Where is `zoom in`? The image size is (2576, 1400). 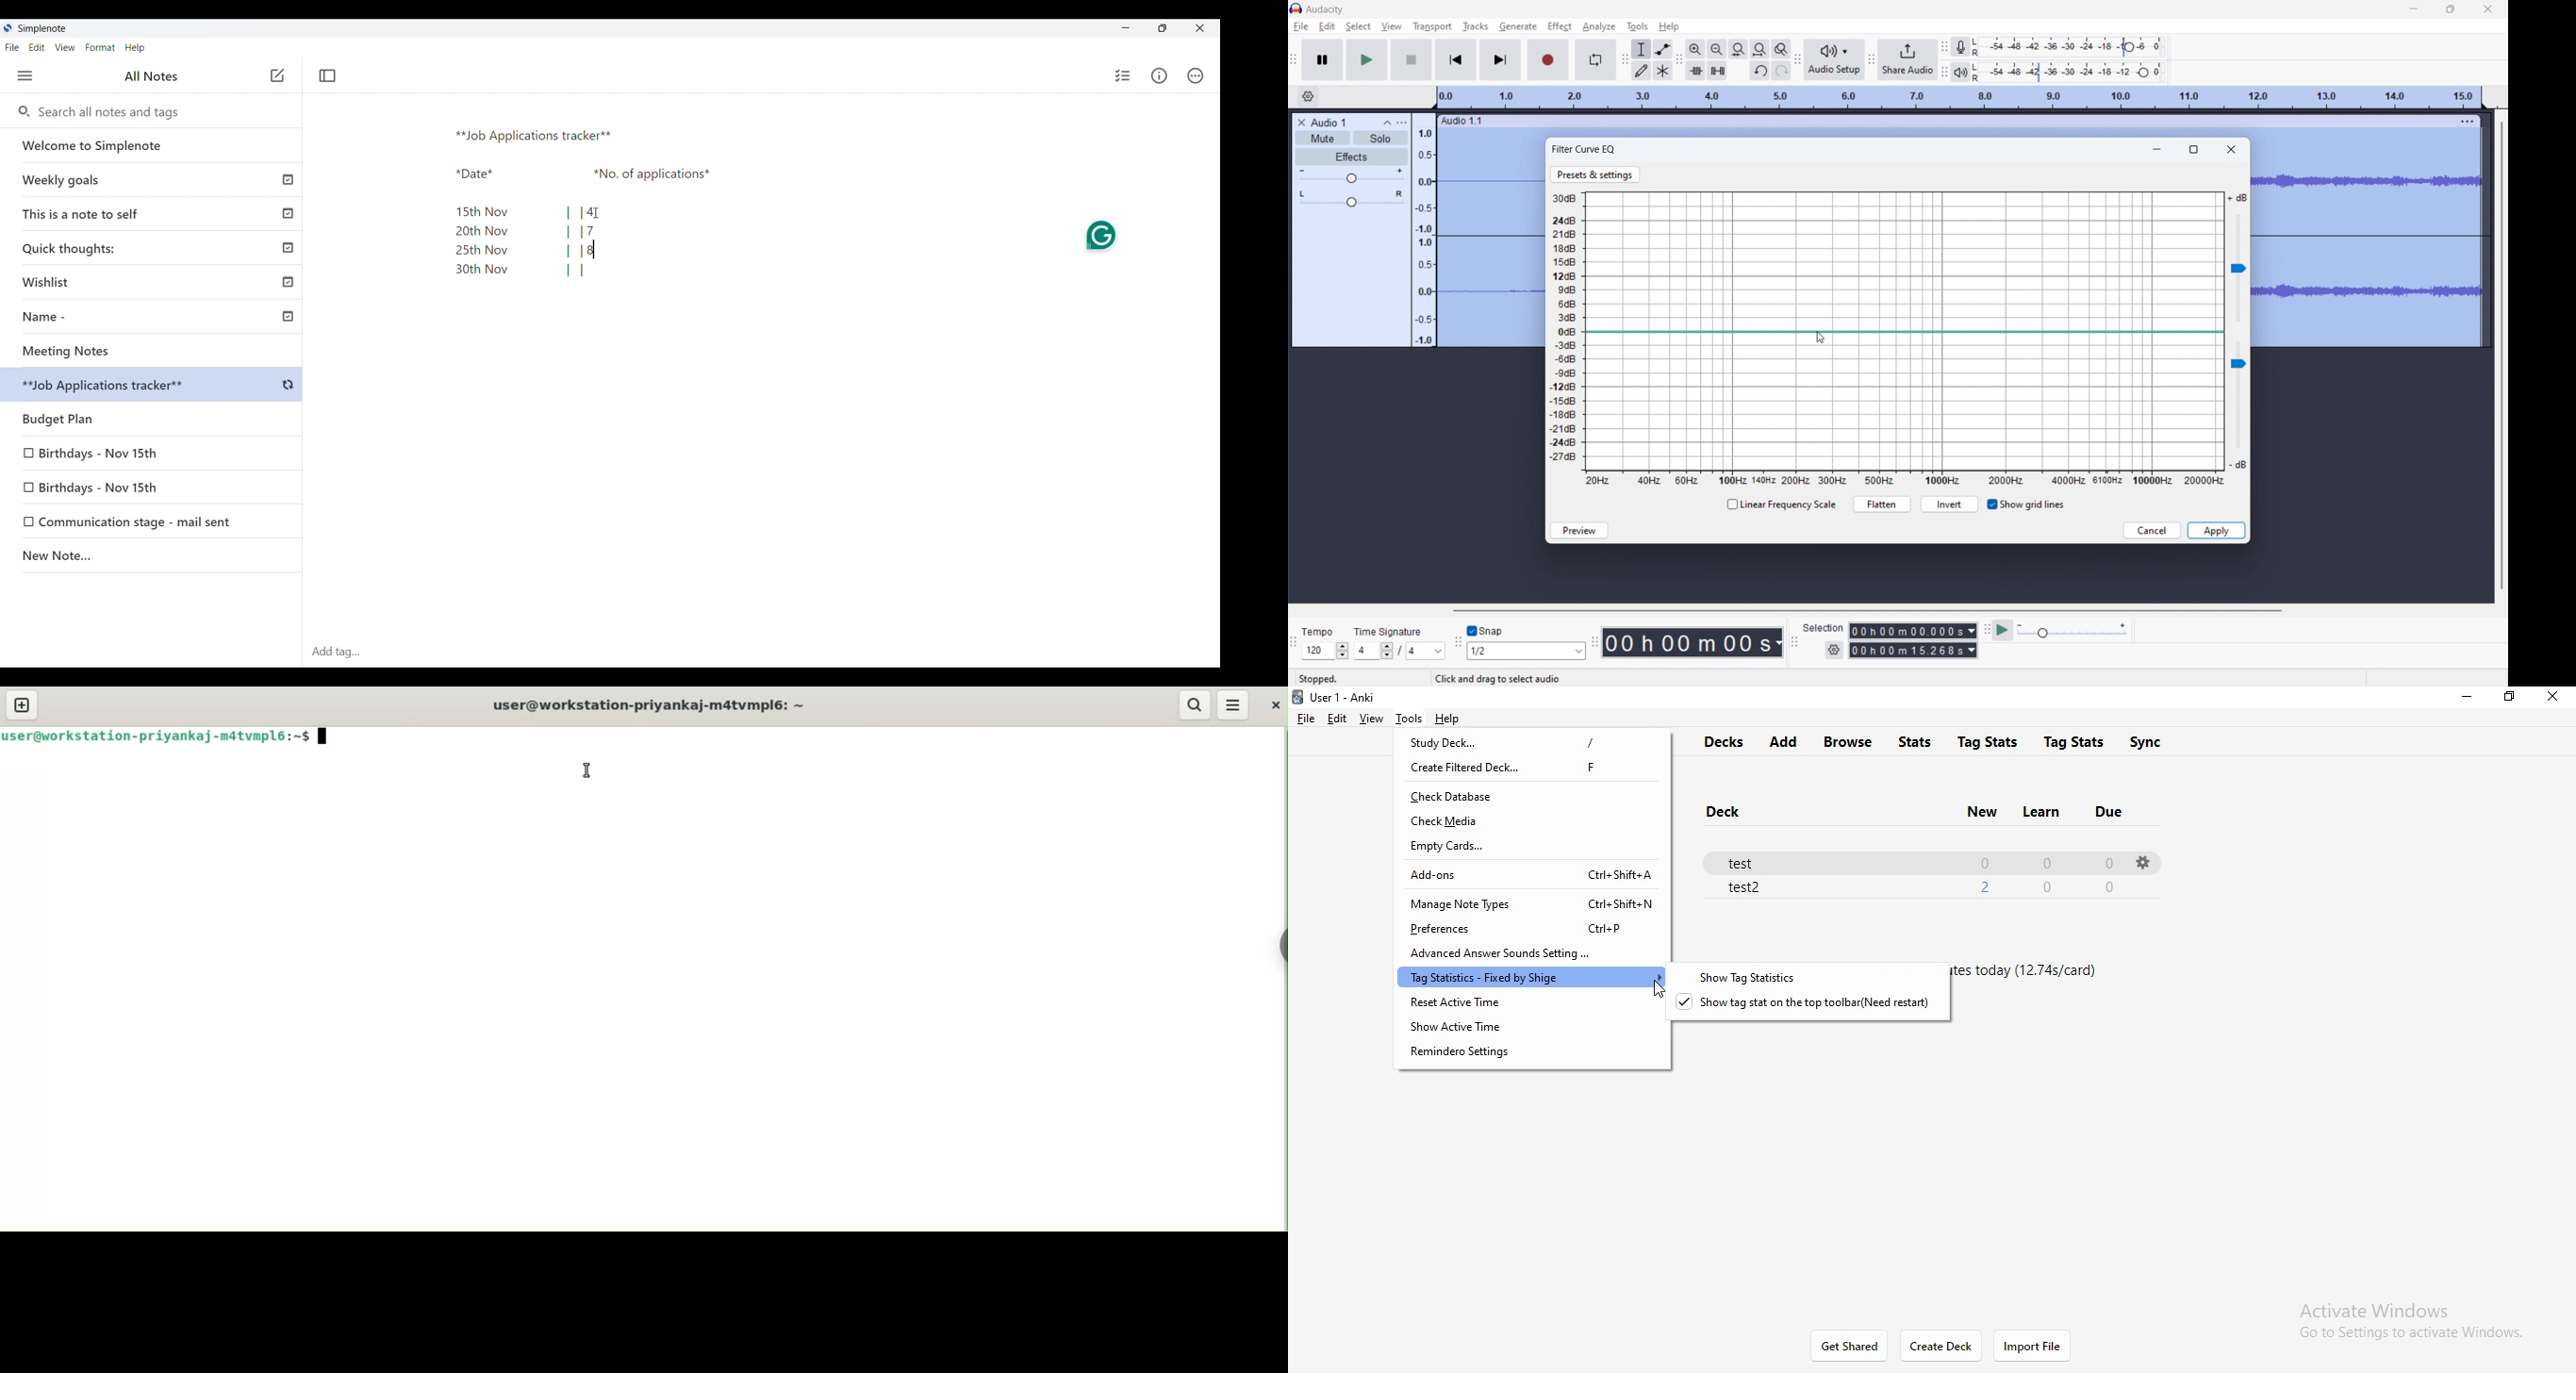
zoom in is located at coordinates (1695, 48).